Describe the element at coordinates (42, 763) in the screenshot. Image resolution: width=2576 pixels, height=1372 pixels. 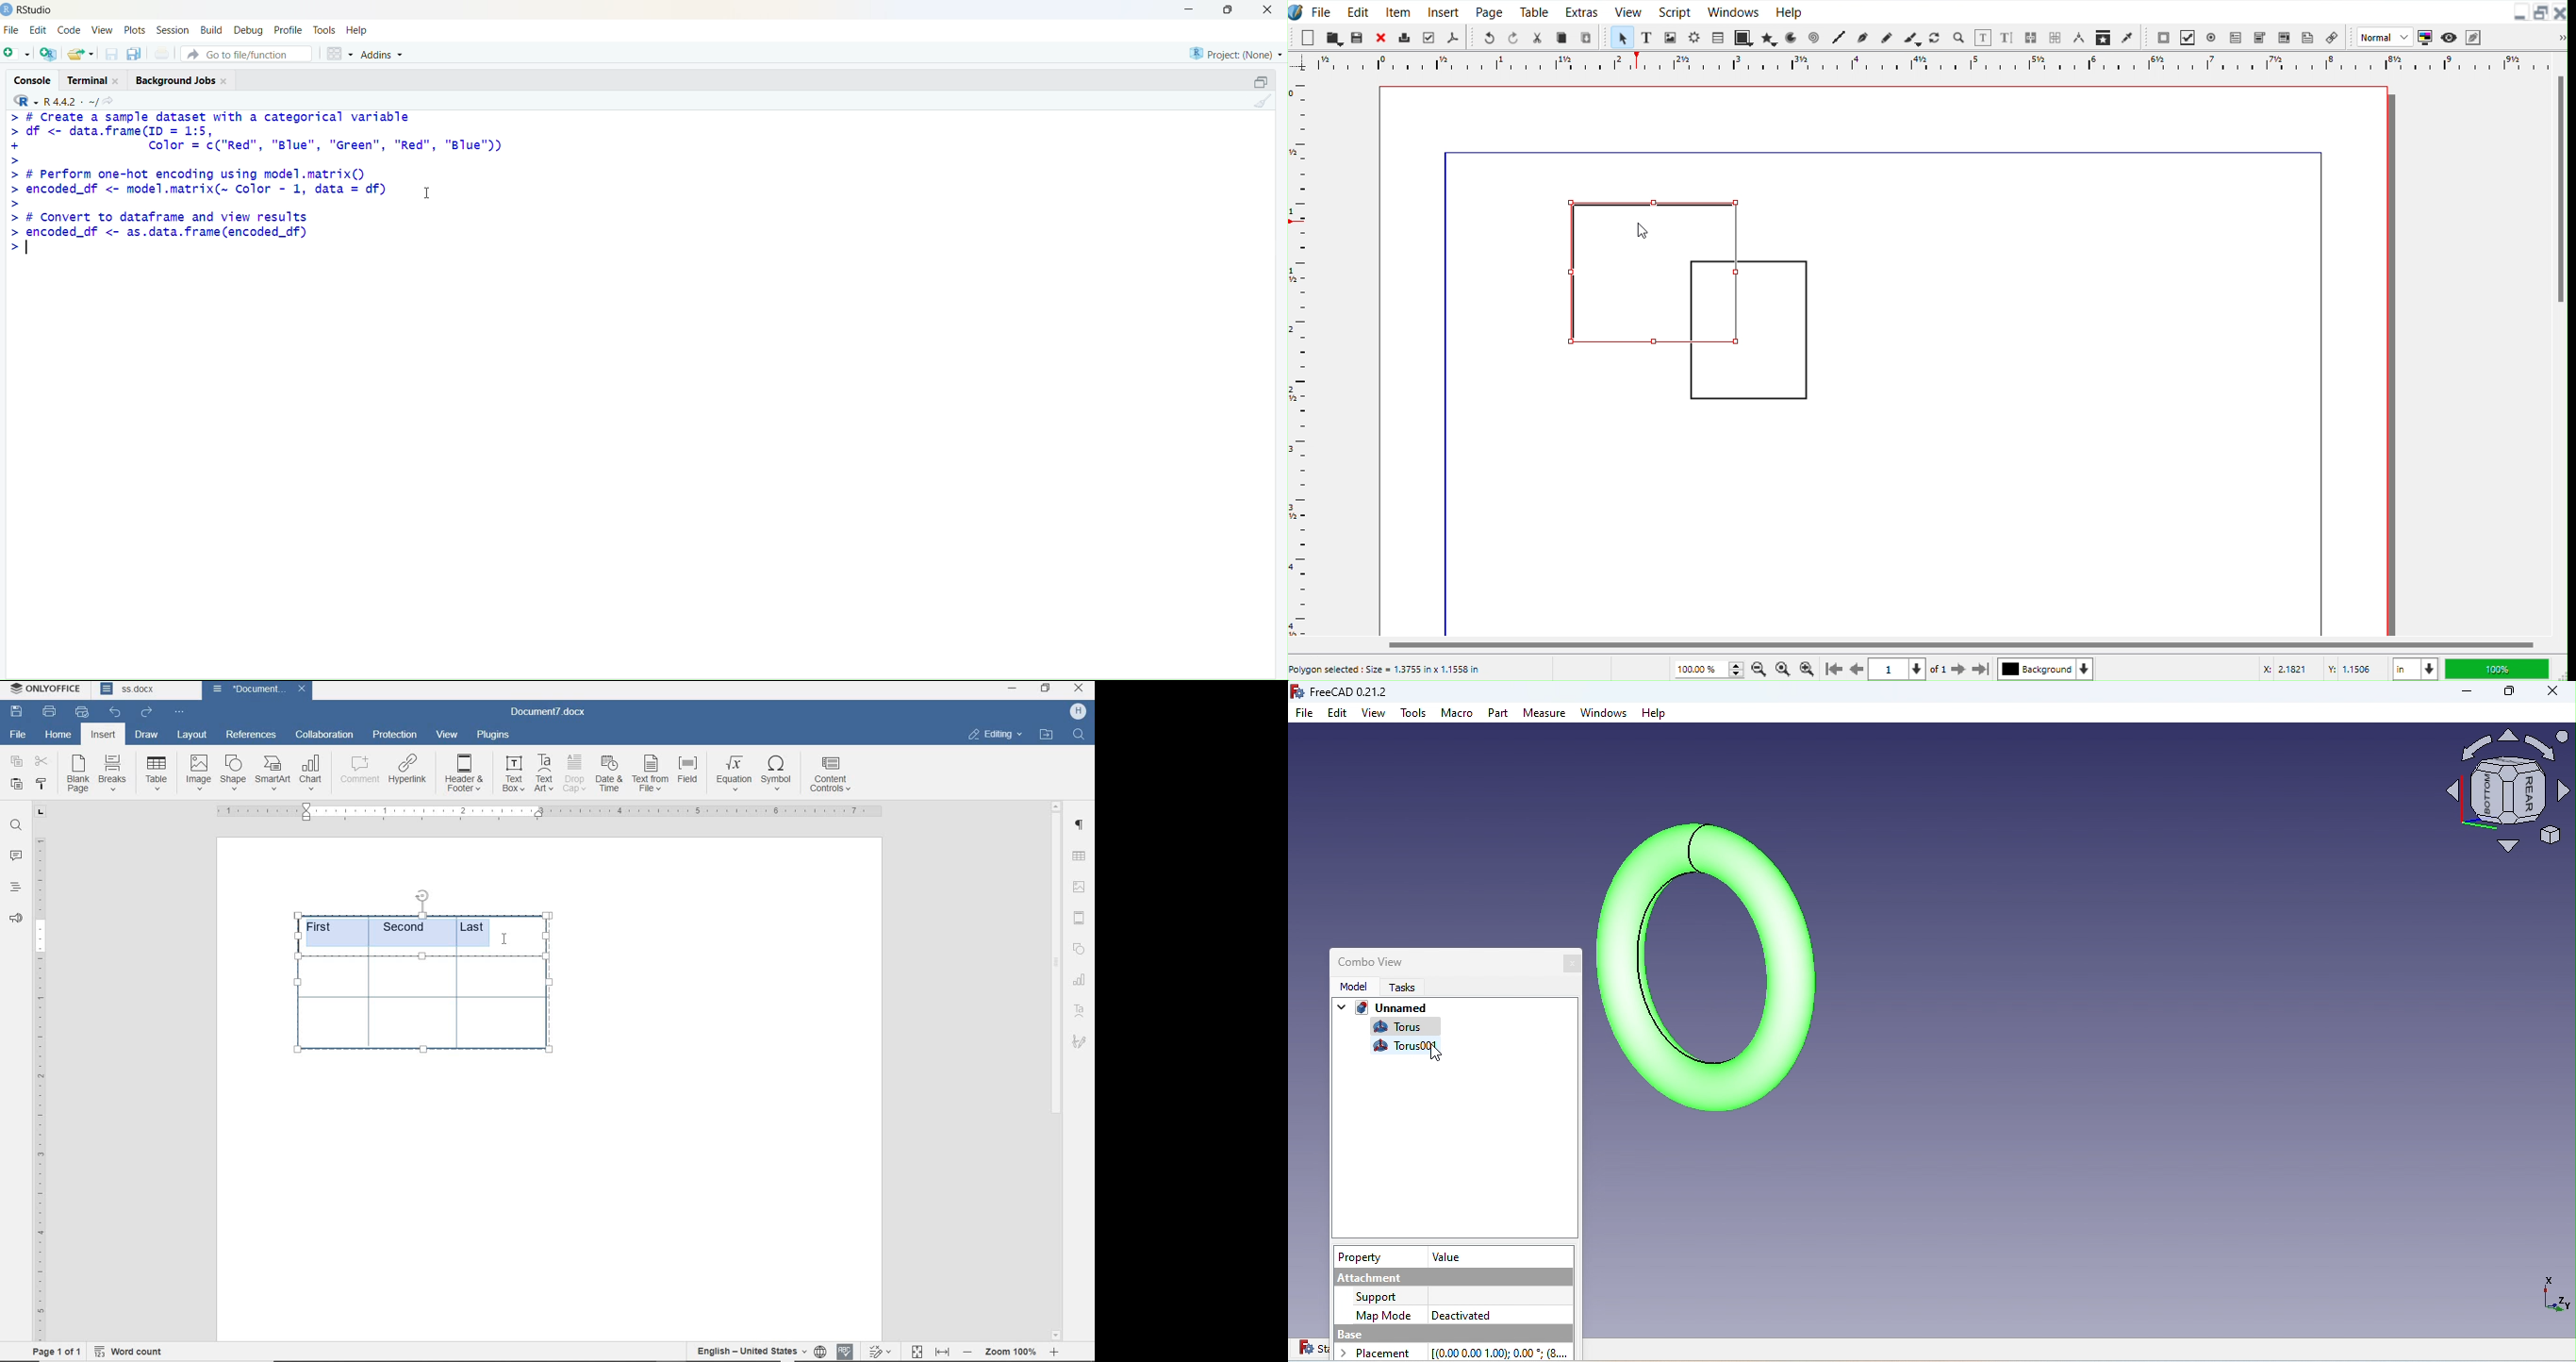
I see `cut` at that location.